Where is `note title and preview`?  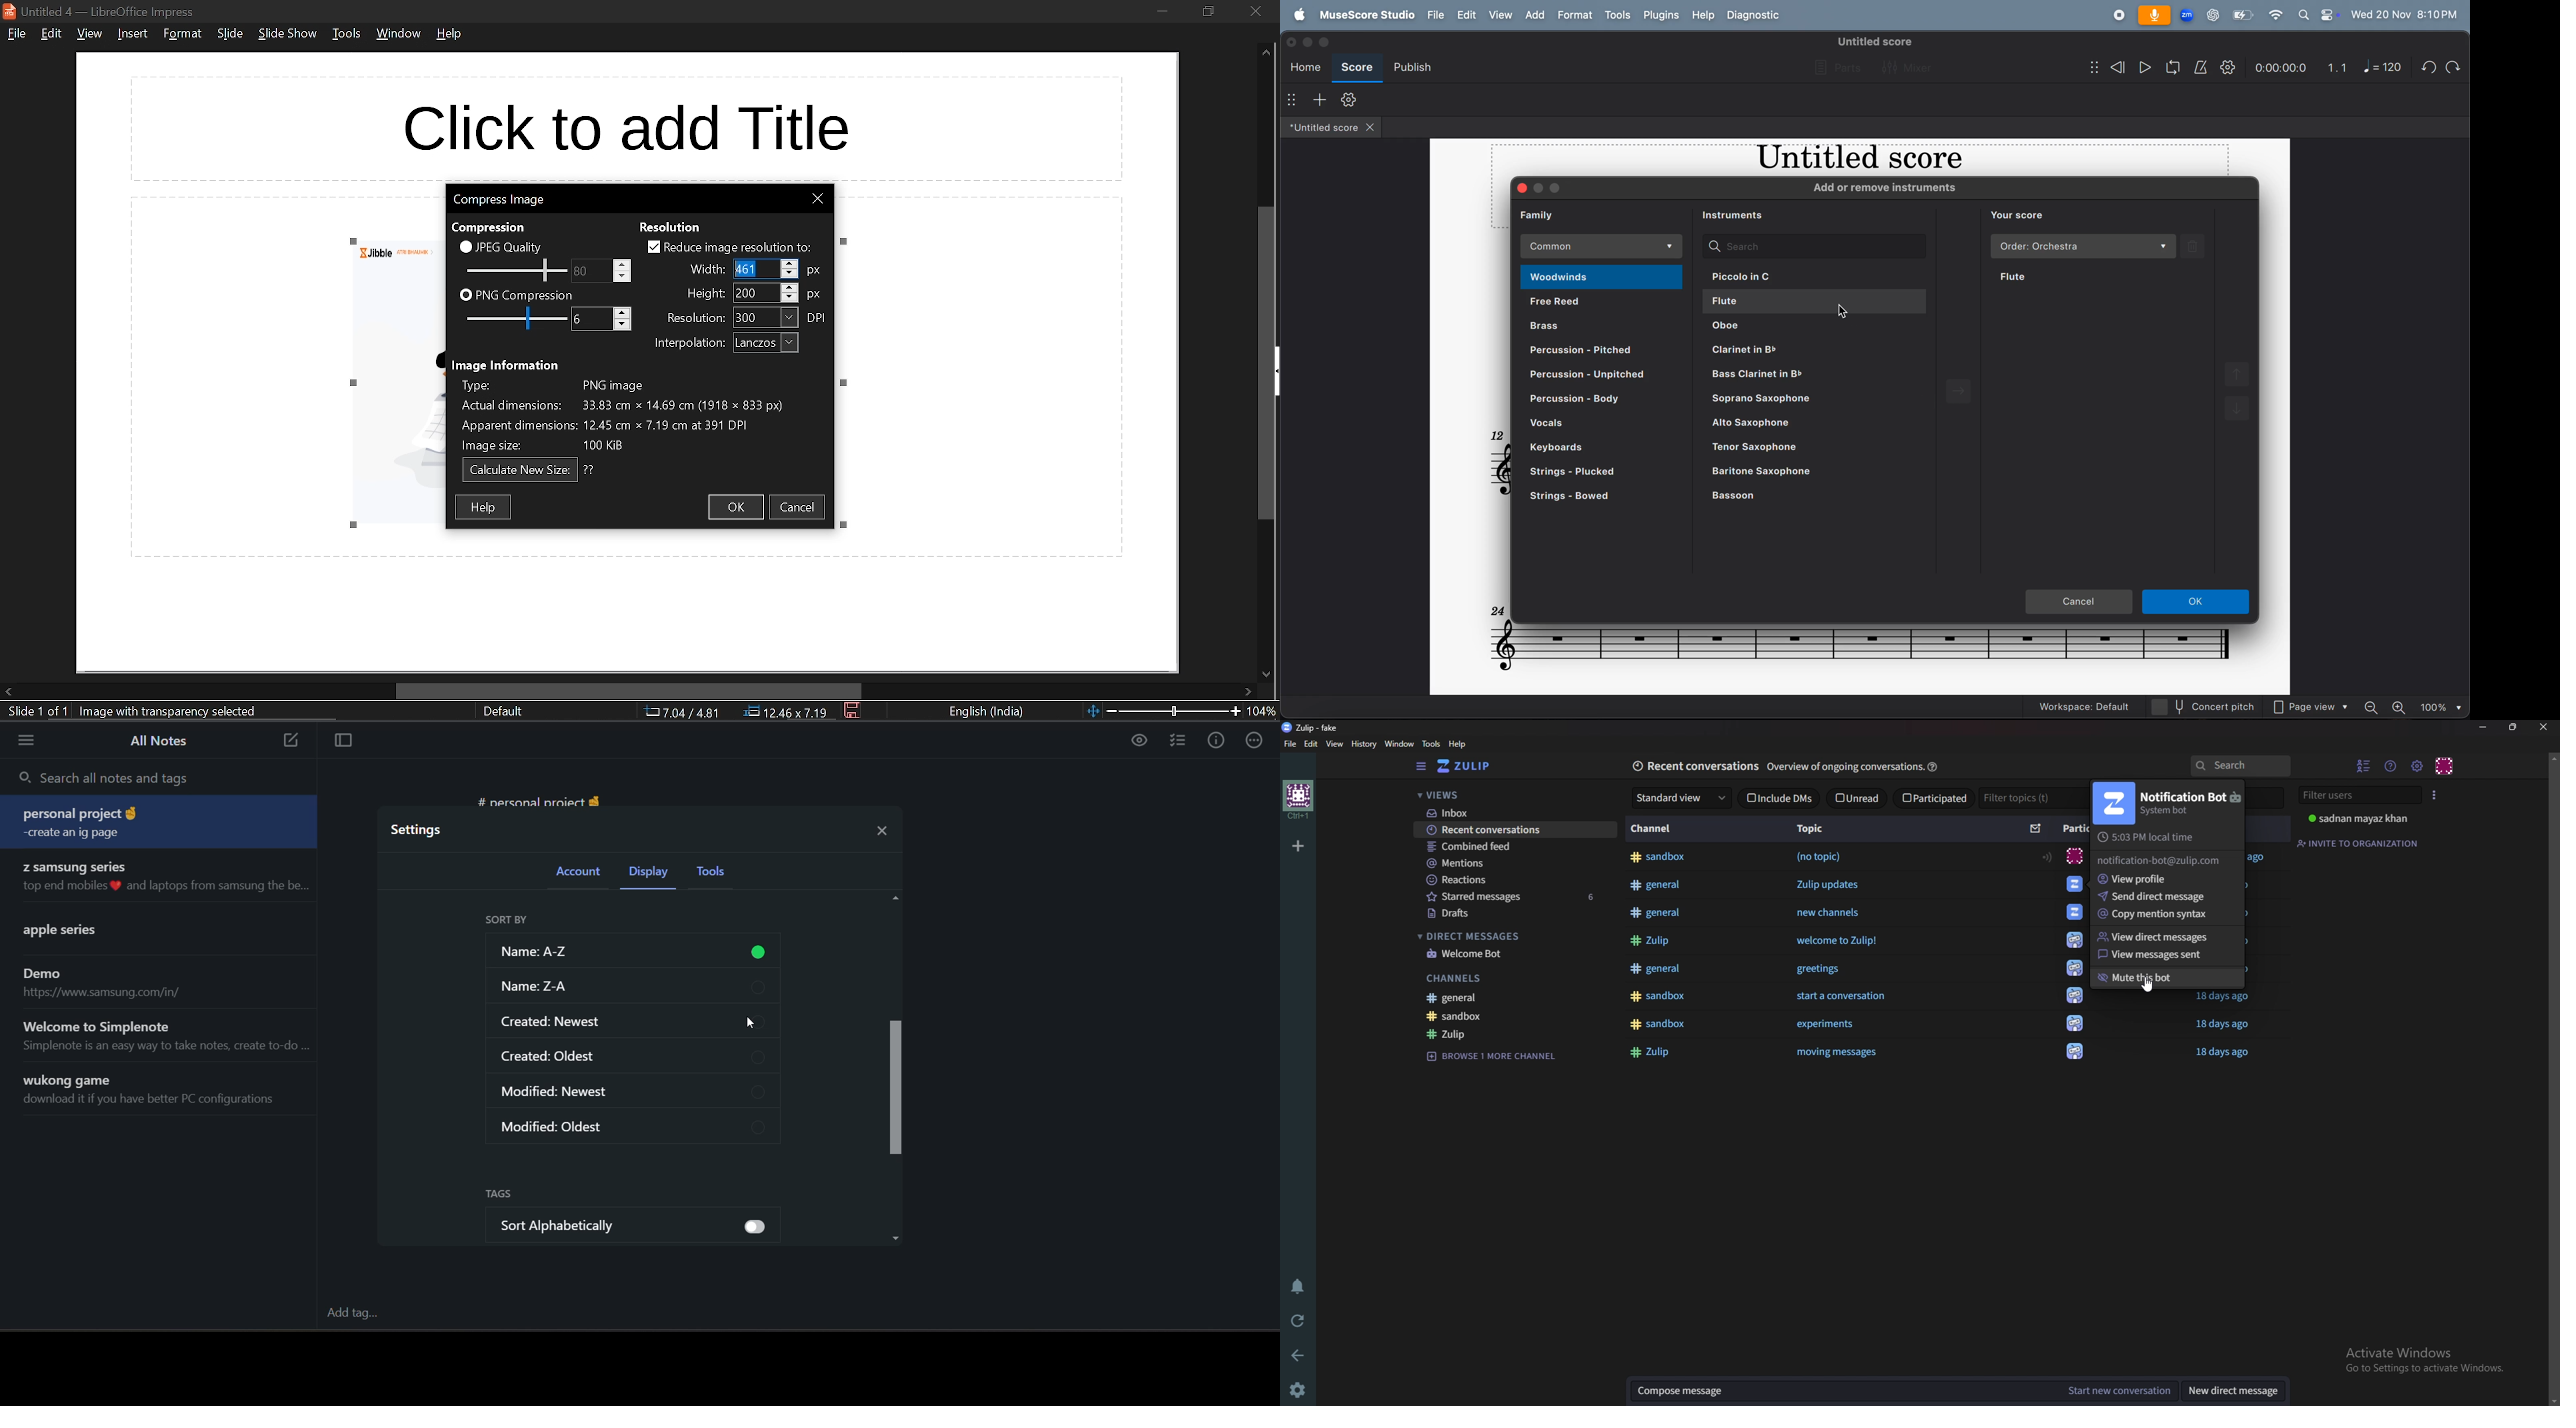 note title and preview is located at coordinates (152, 1091).